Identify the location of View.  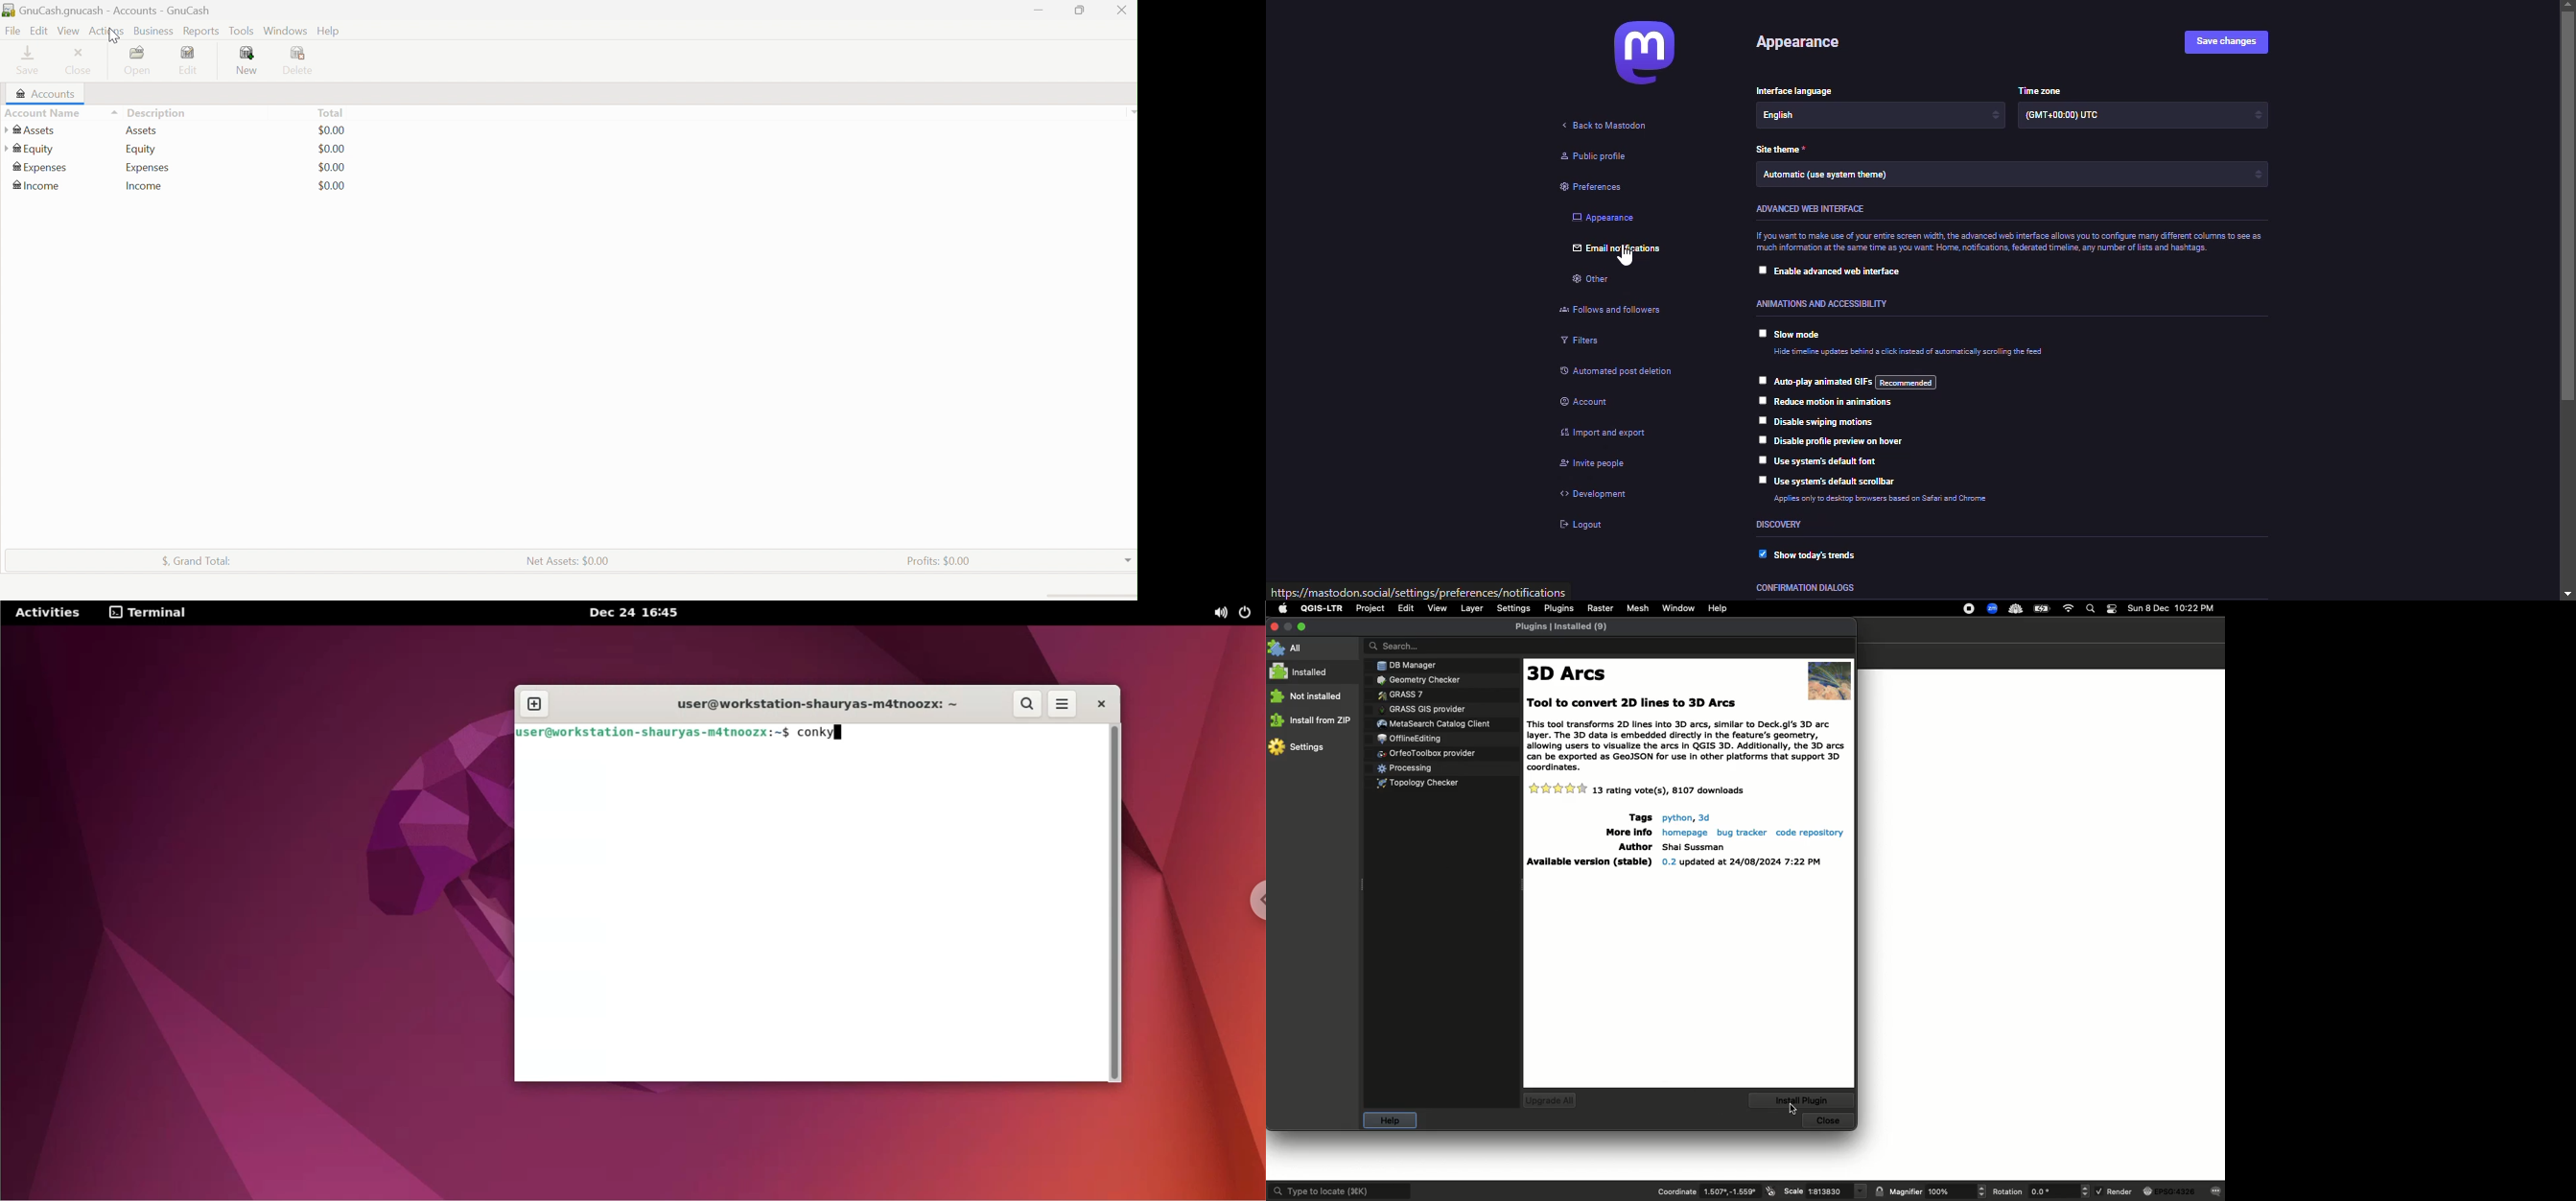
(68, 31).